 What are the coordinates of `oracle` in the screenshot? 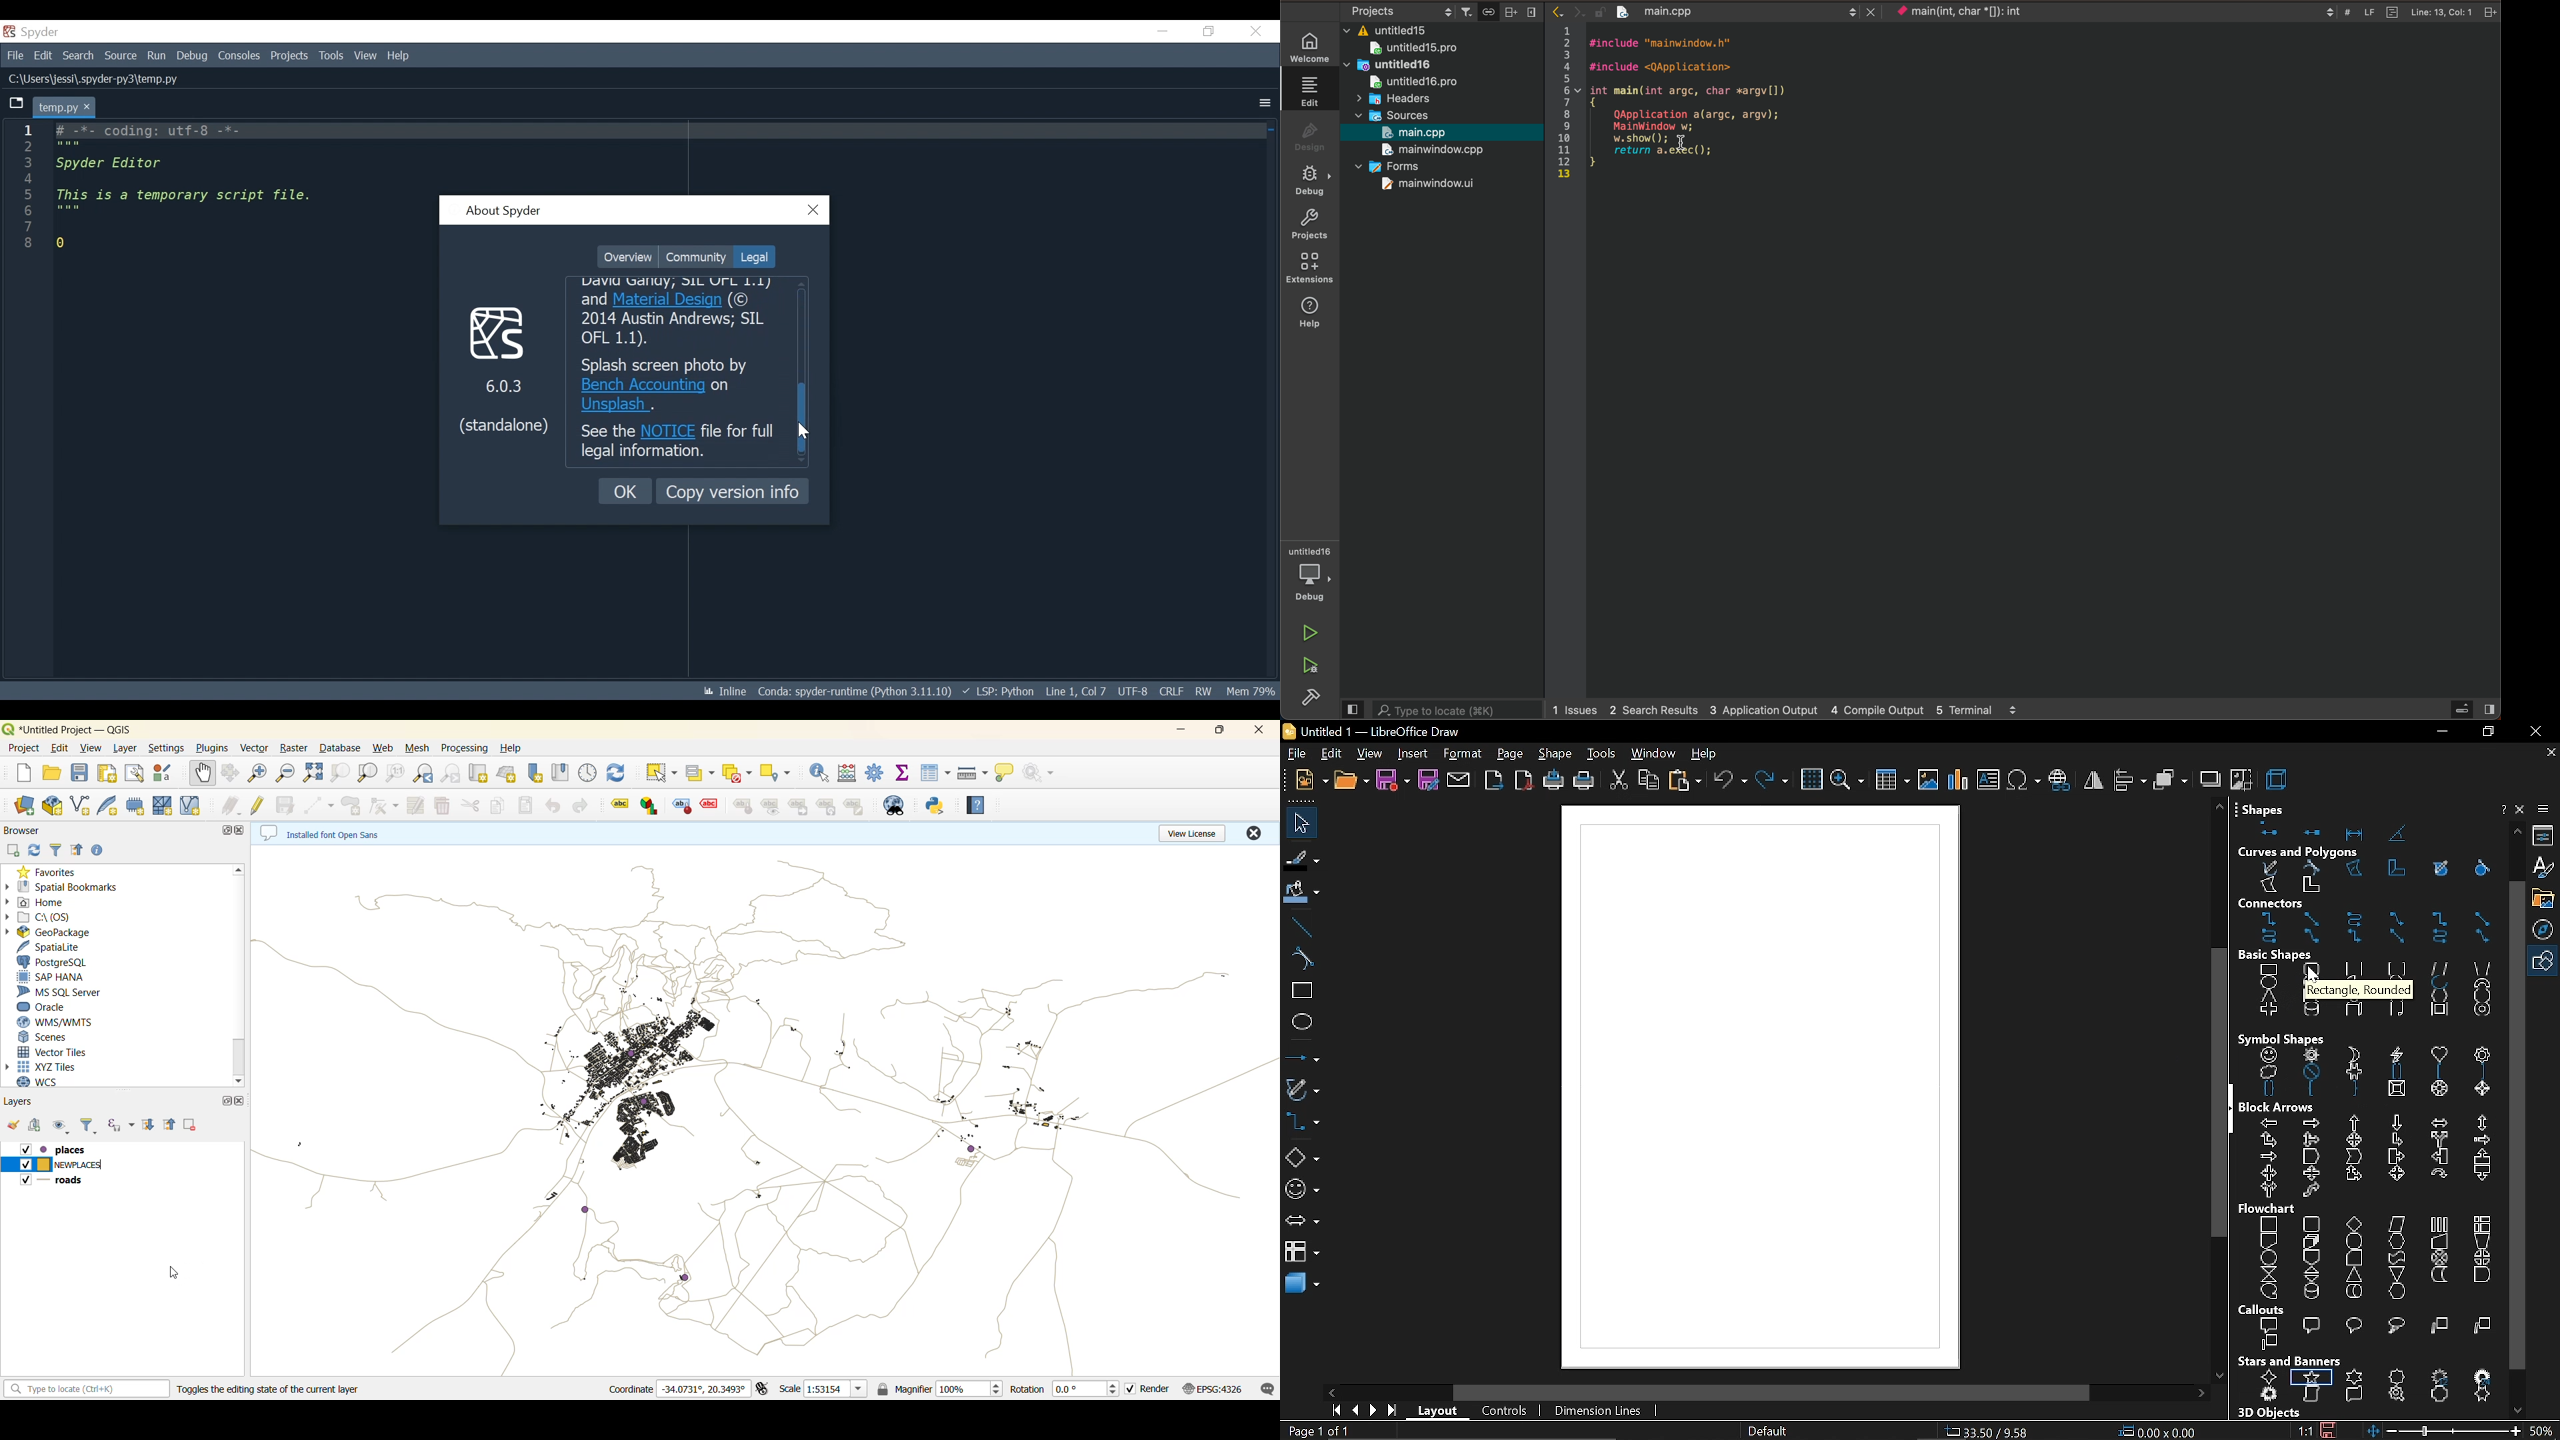 It's located at (49, 1008).